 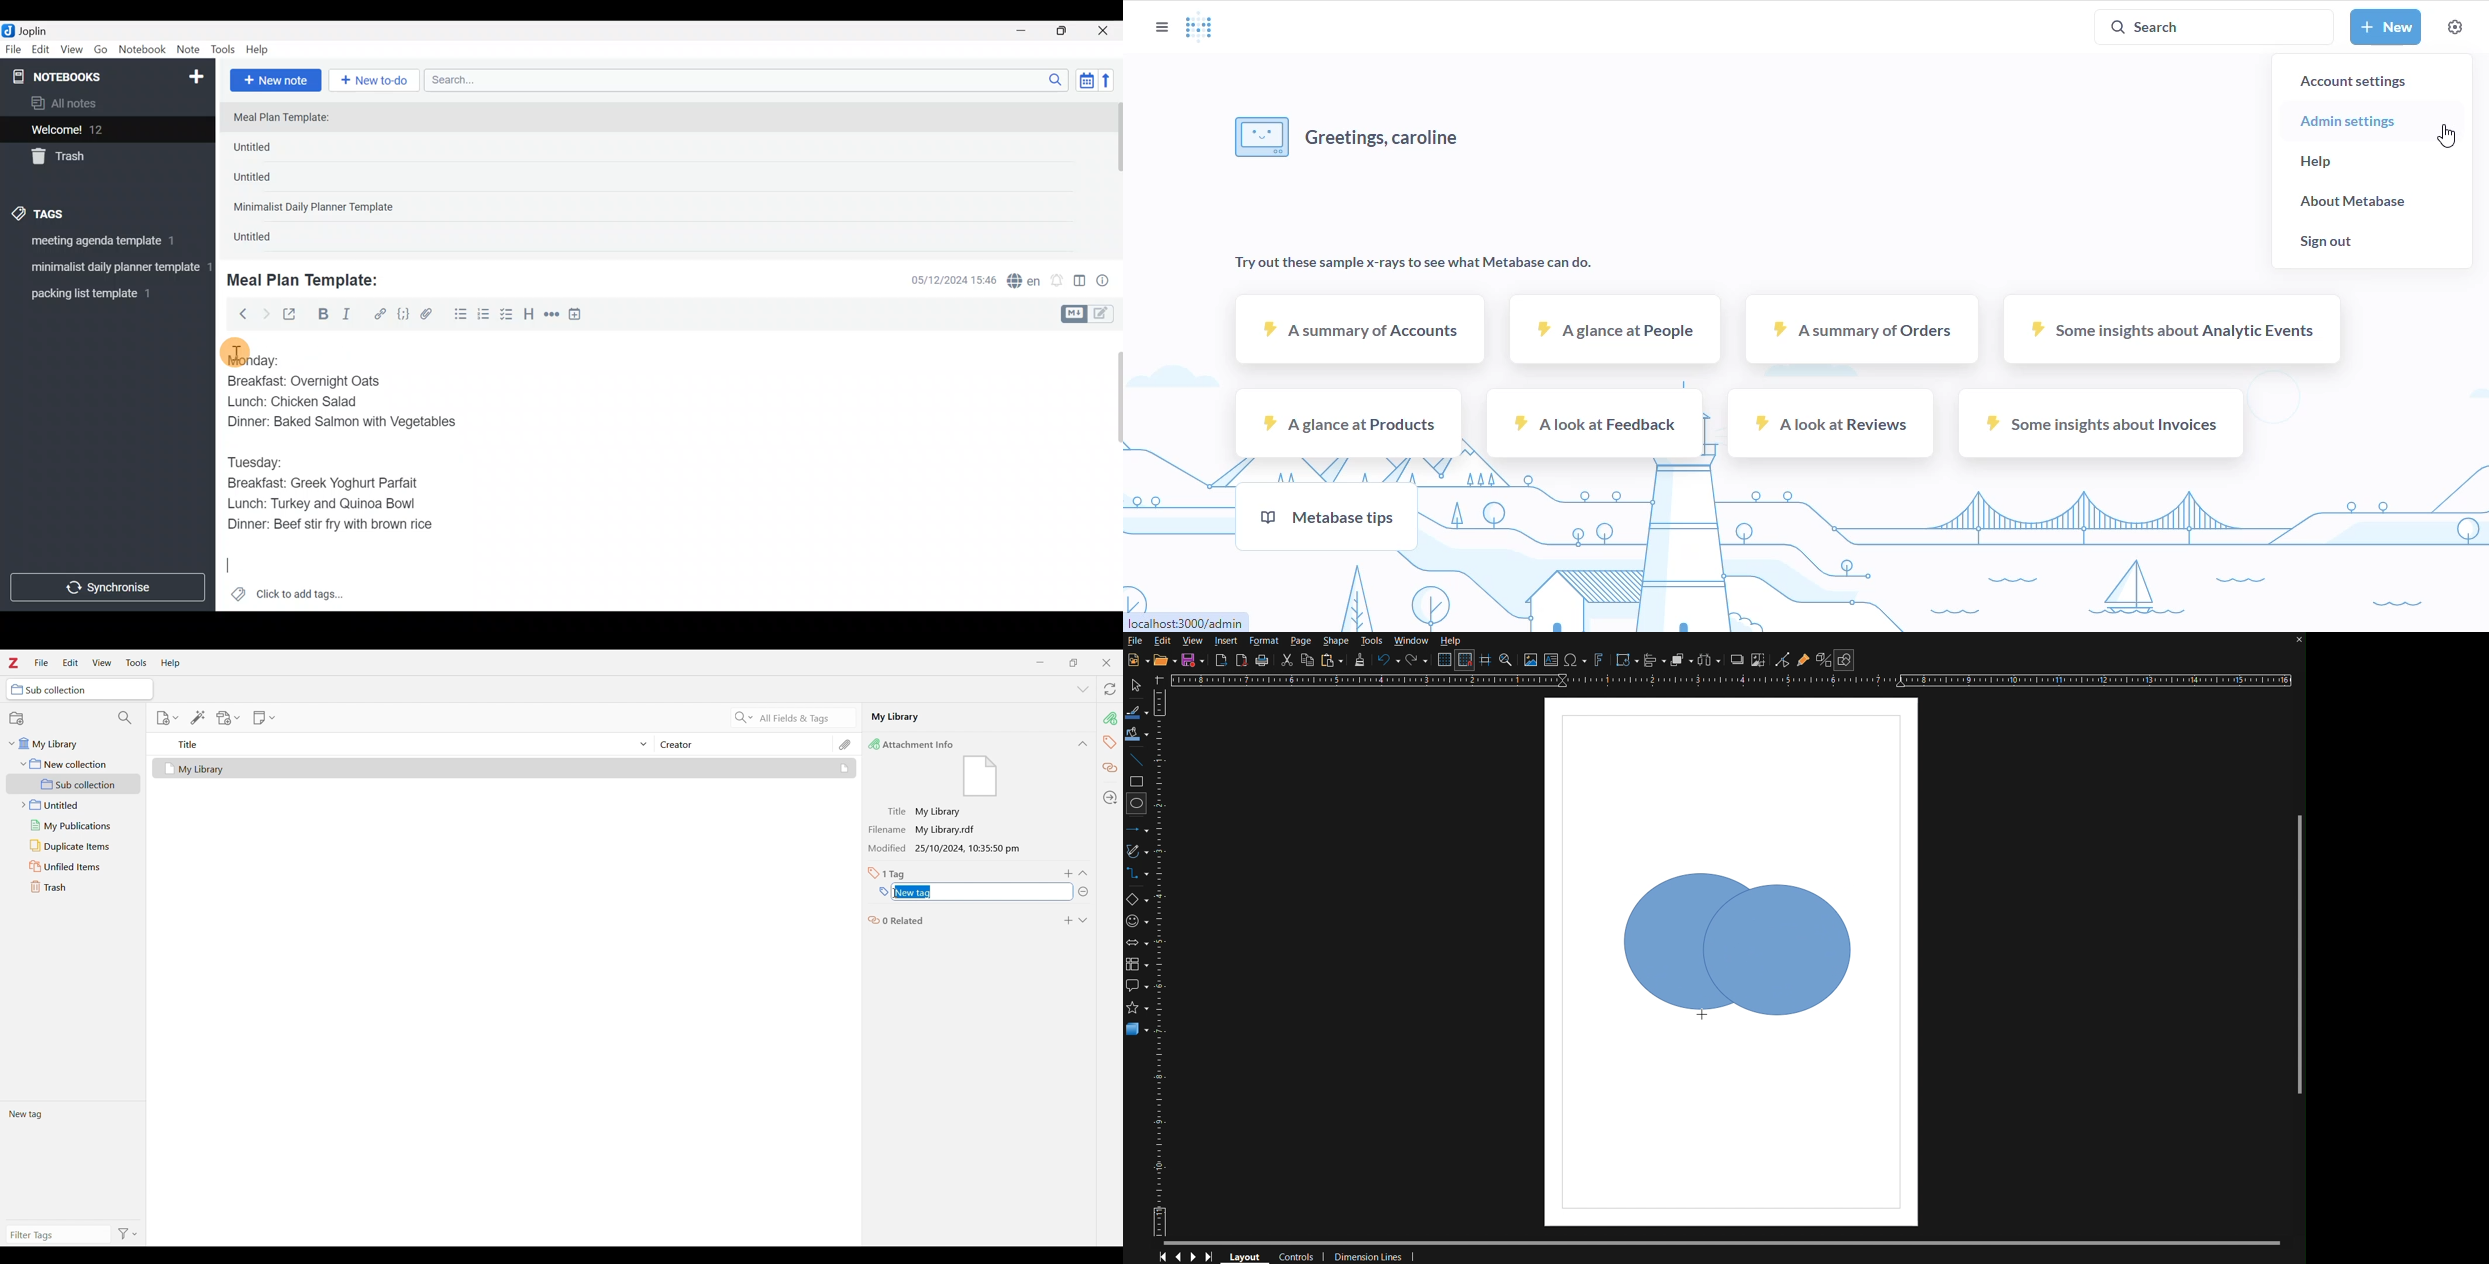 I want to click on Locate, so click(x=1111, y=798).